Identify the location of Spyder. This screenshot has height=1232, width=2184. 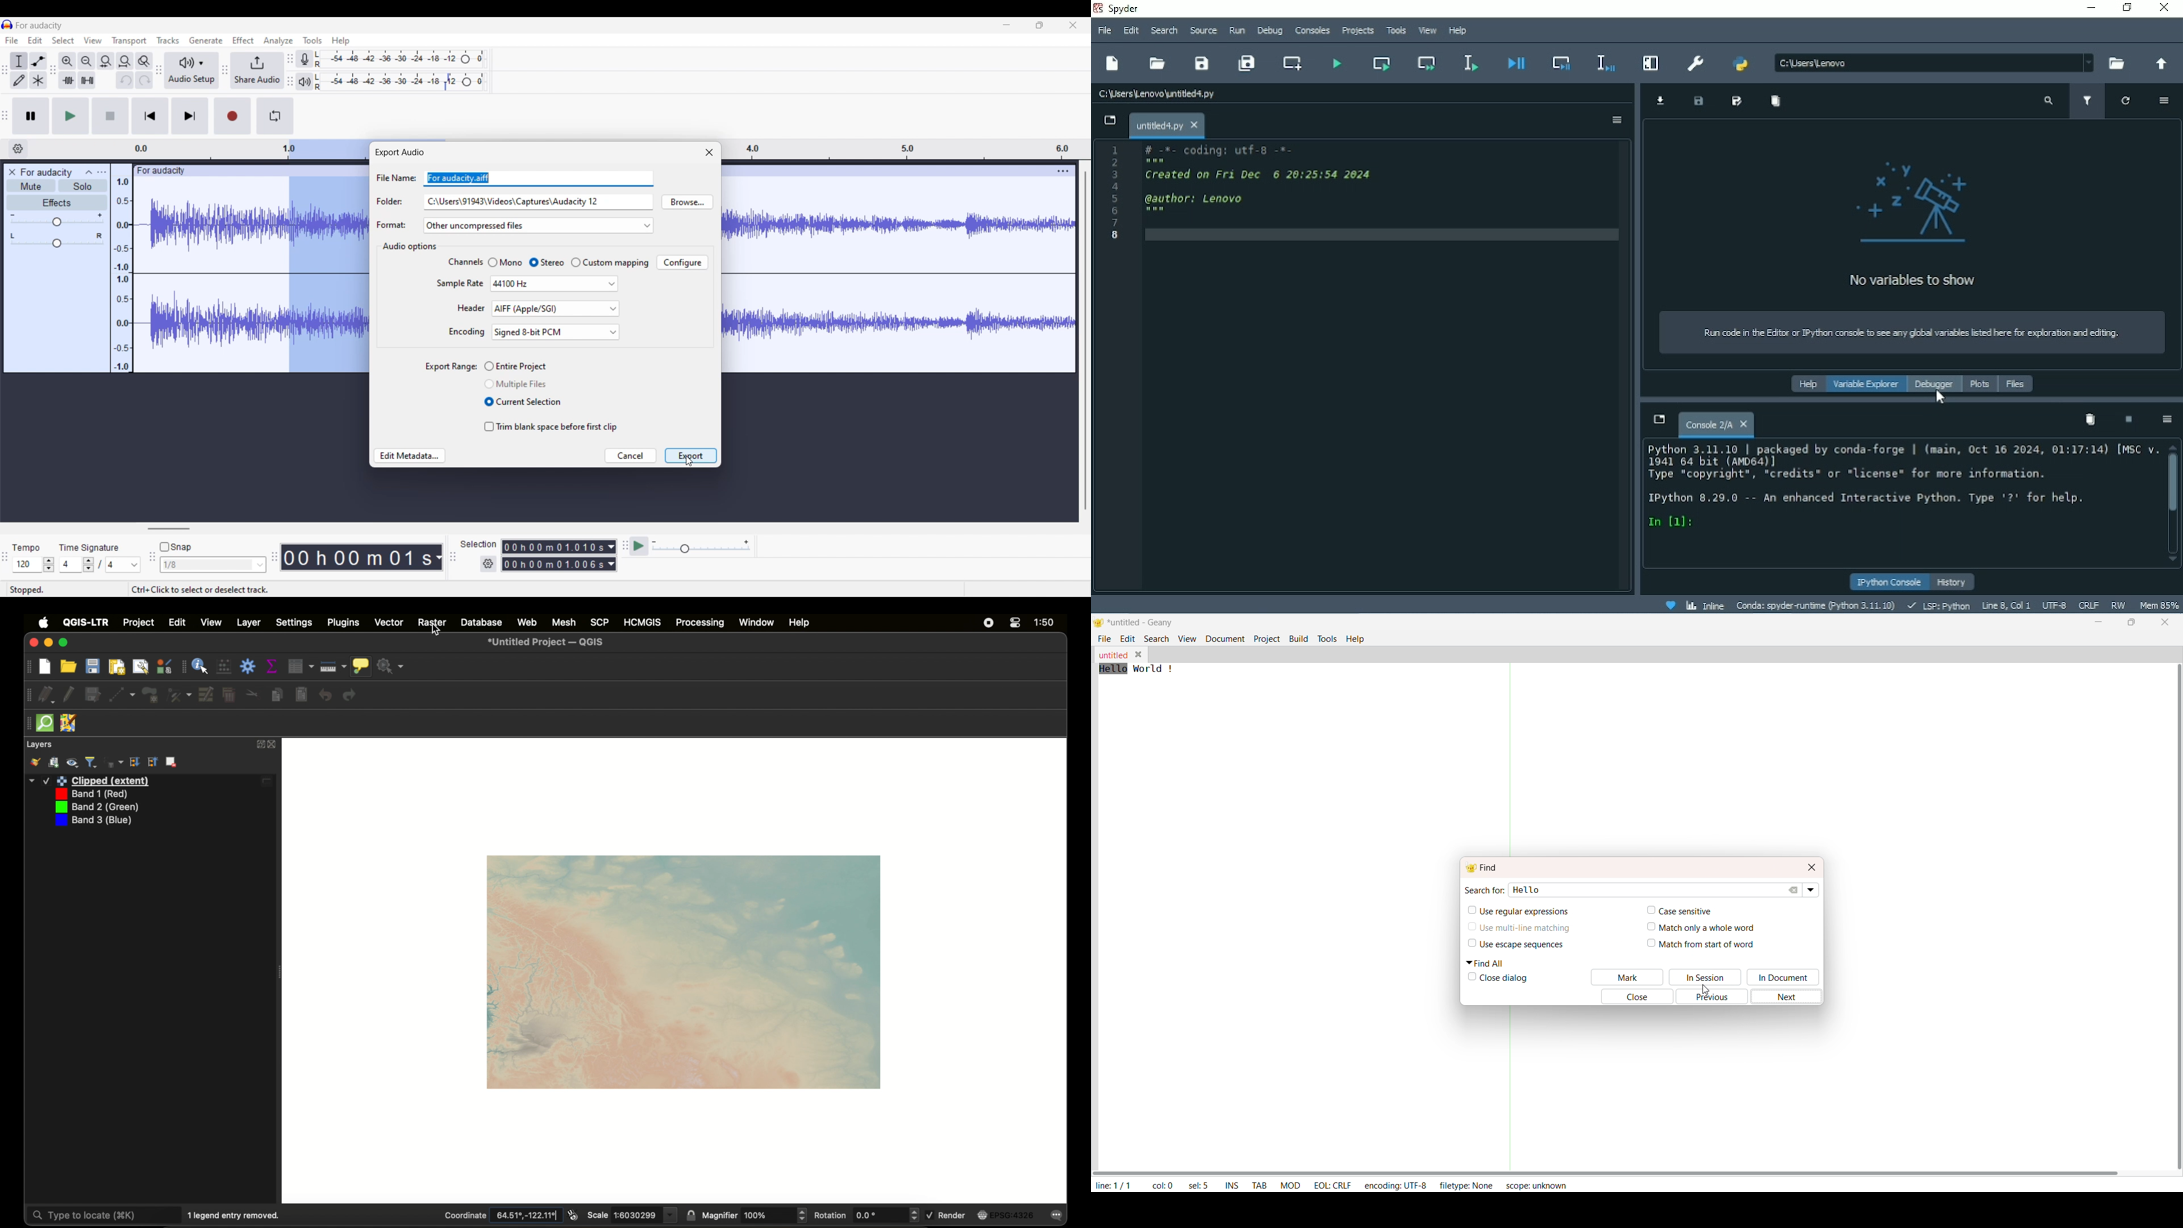
(1122, 8).